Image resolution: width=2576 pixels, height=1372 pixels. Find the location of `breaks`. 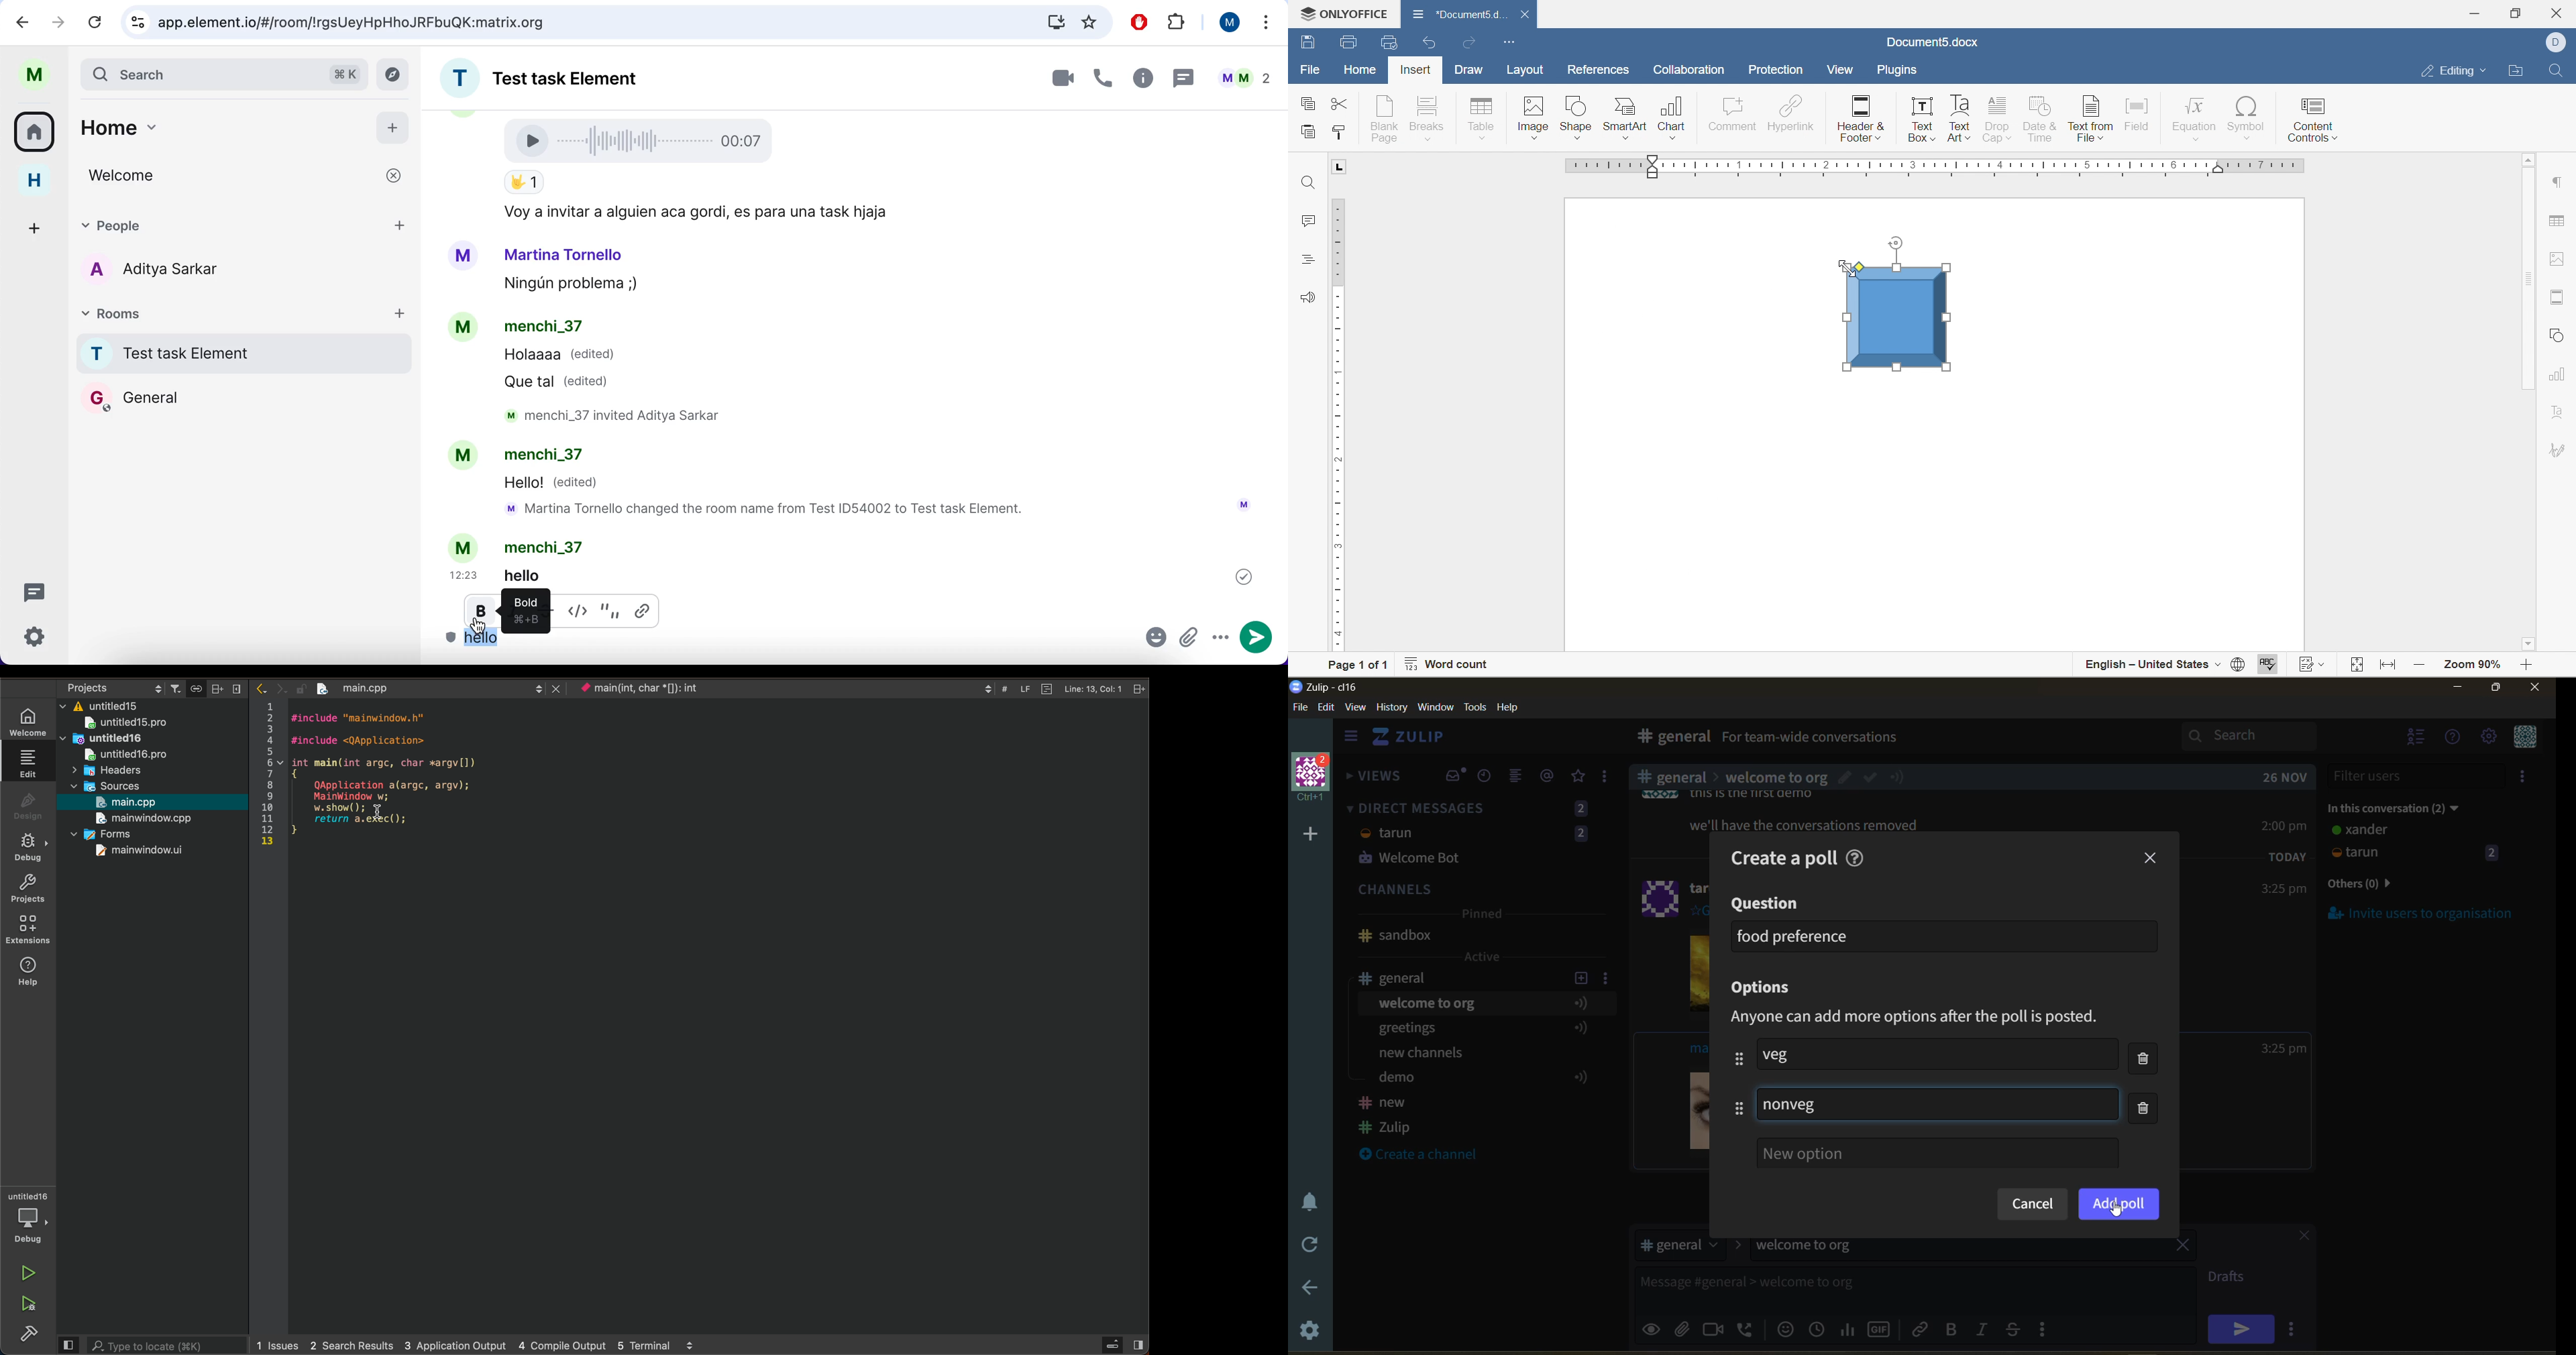

breaks is located at coordinates (1430, 115).